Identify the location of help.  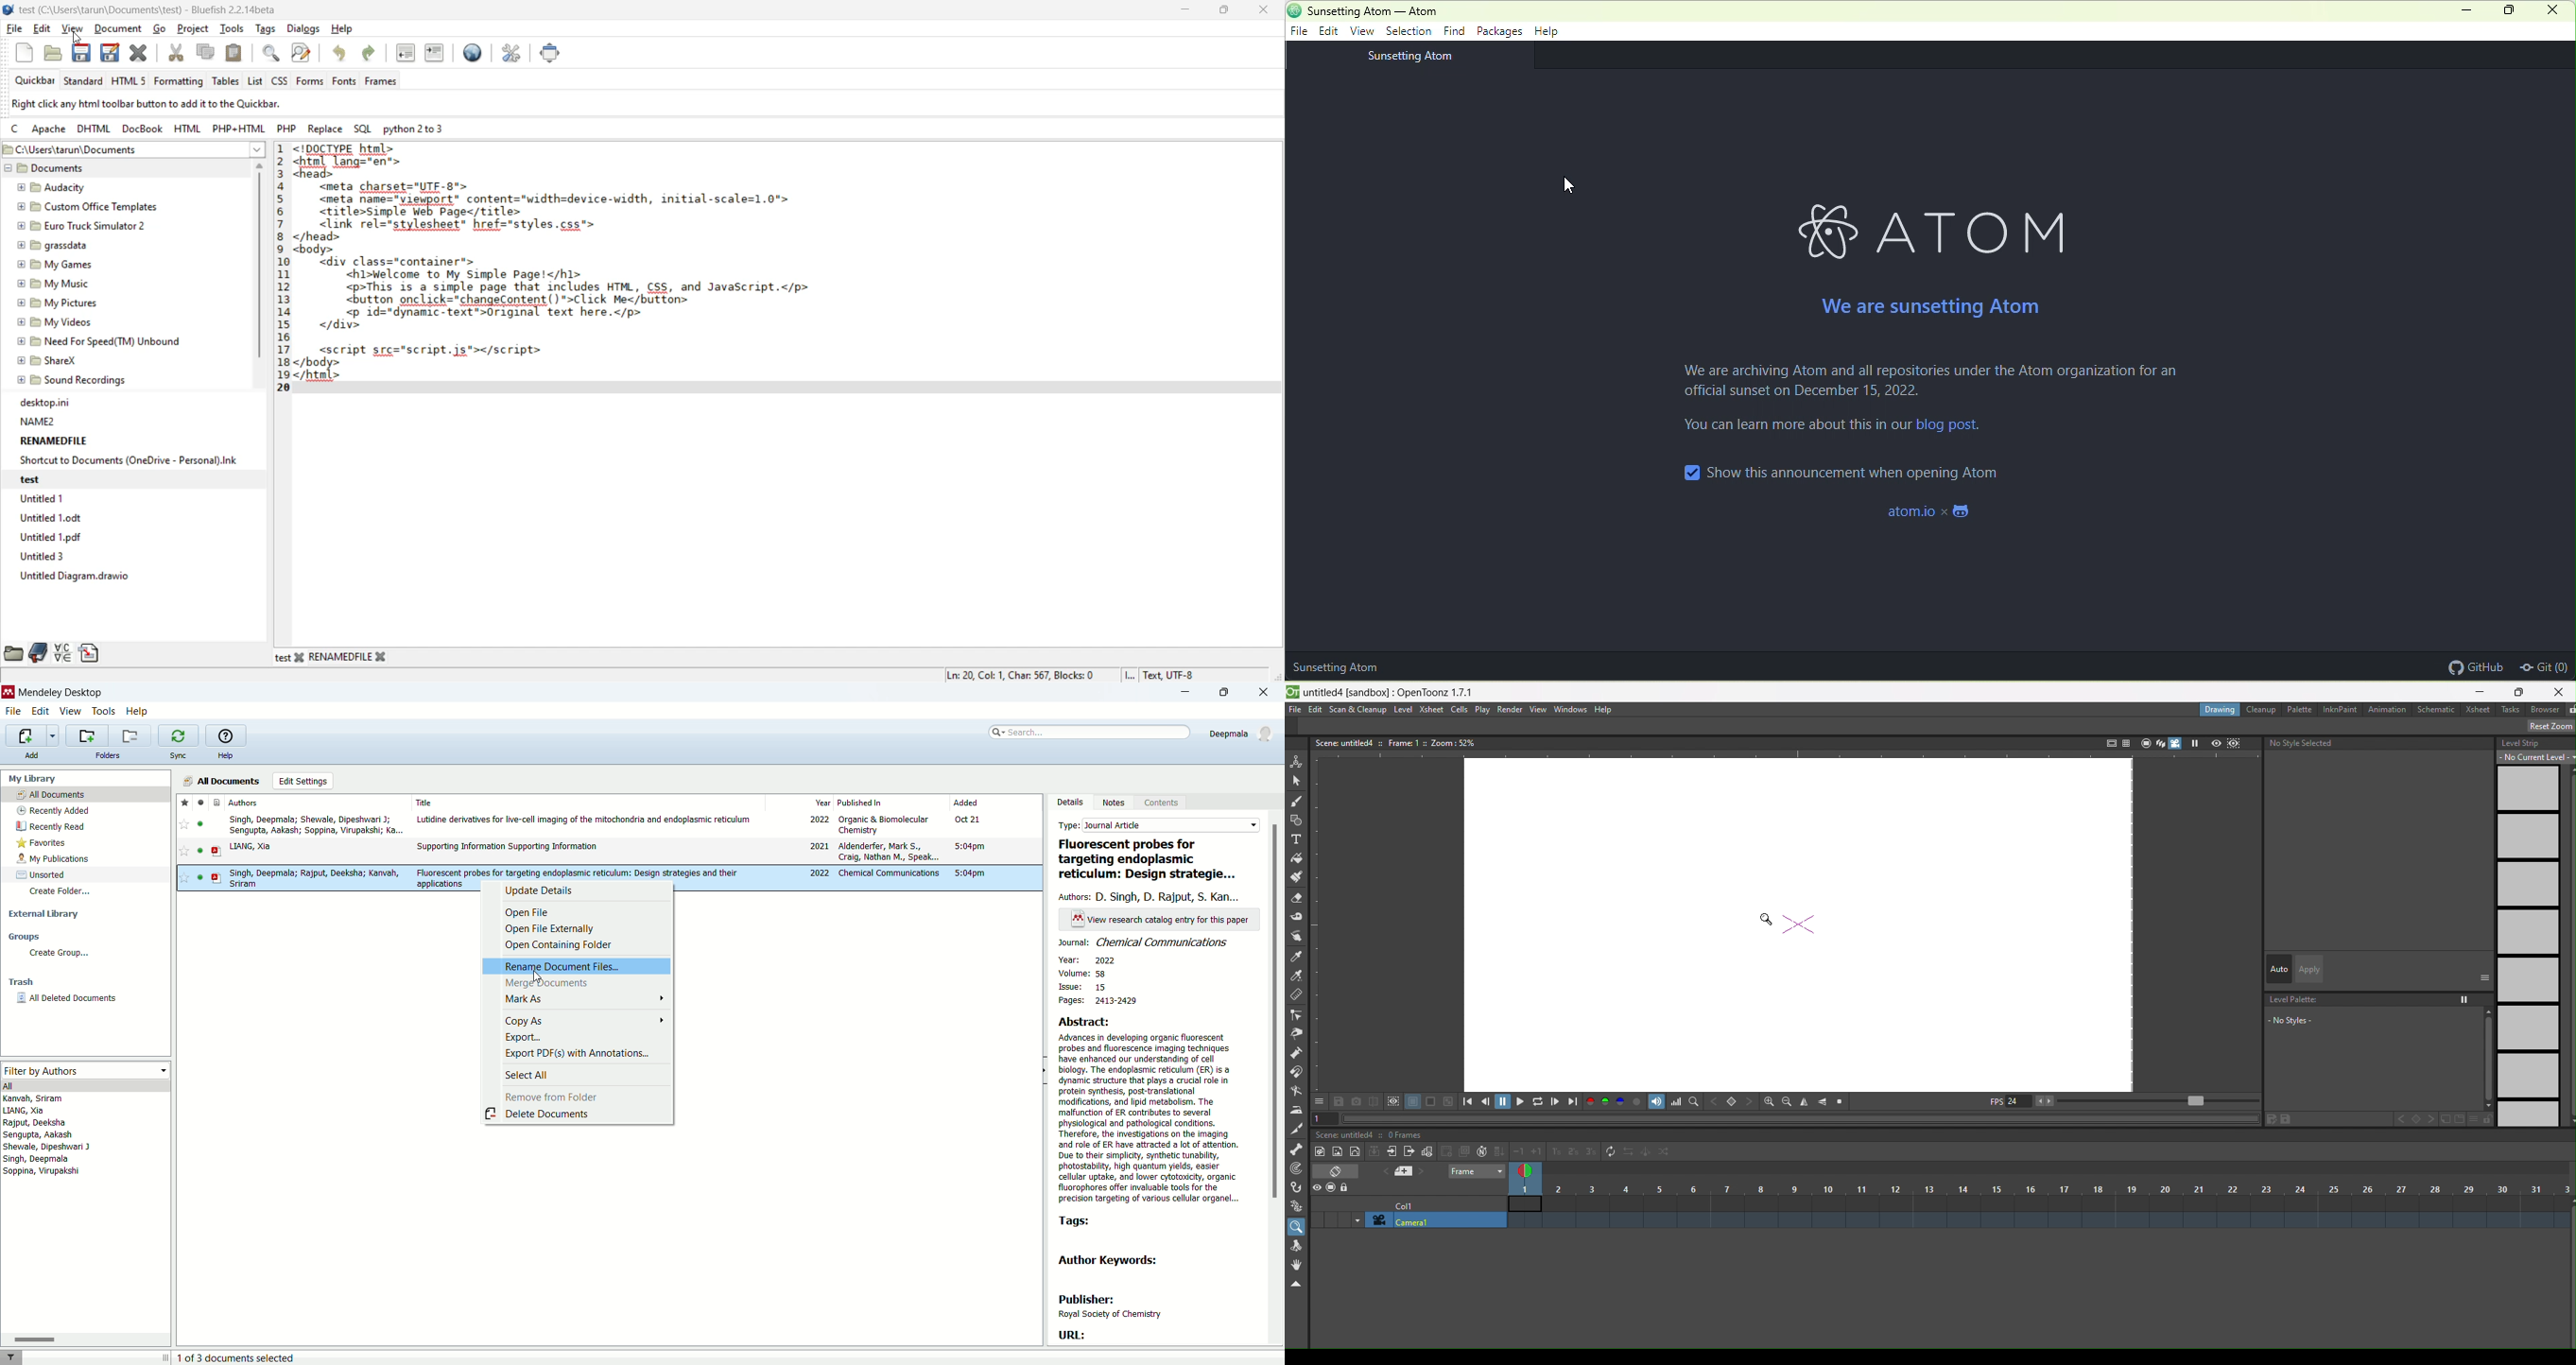
(1549, 34).